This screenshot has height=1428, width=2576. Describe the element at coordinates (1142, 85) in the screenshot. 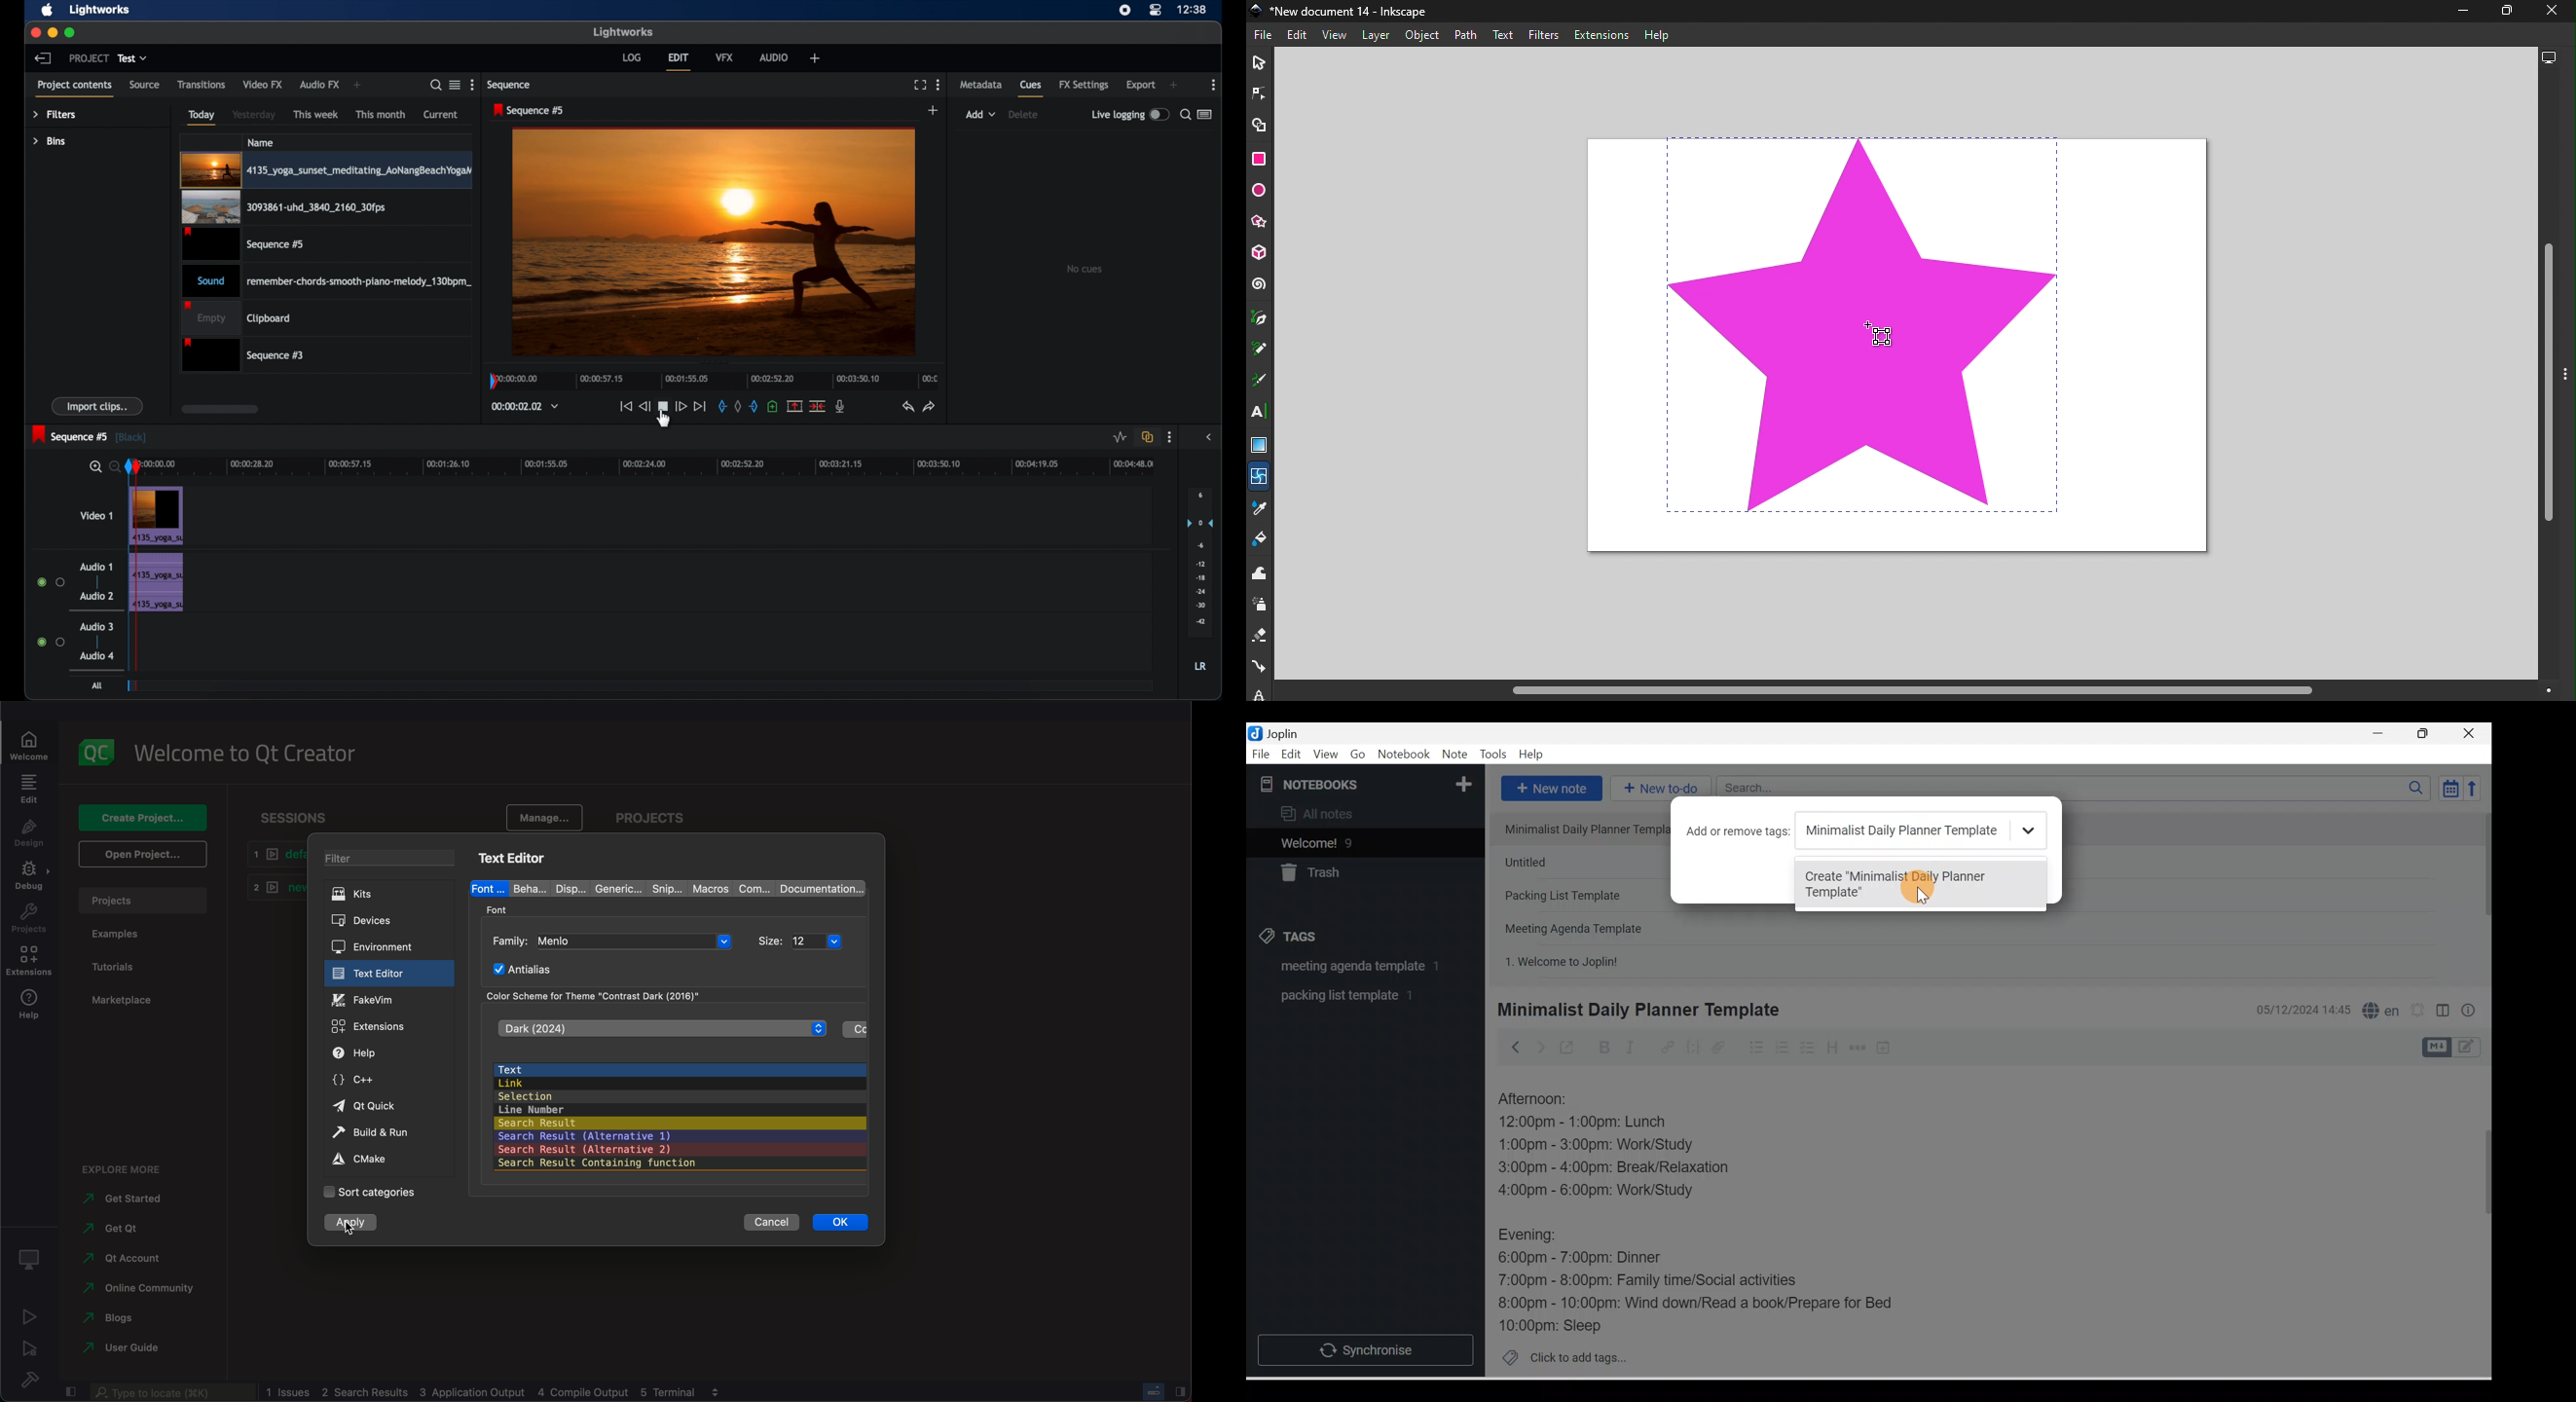

I see `export` at that location.